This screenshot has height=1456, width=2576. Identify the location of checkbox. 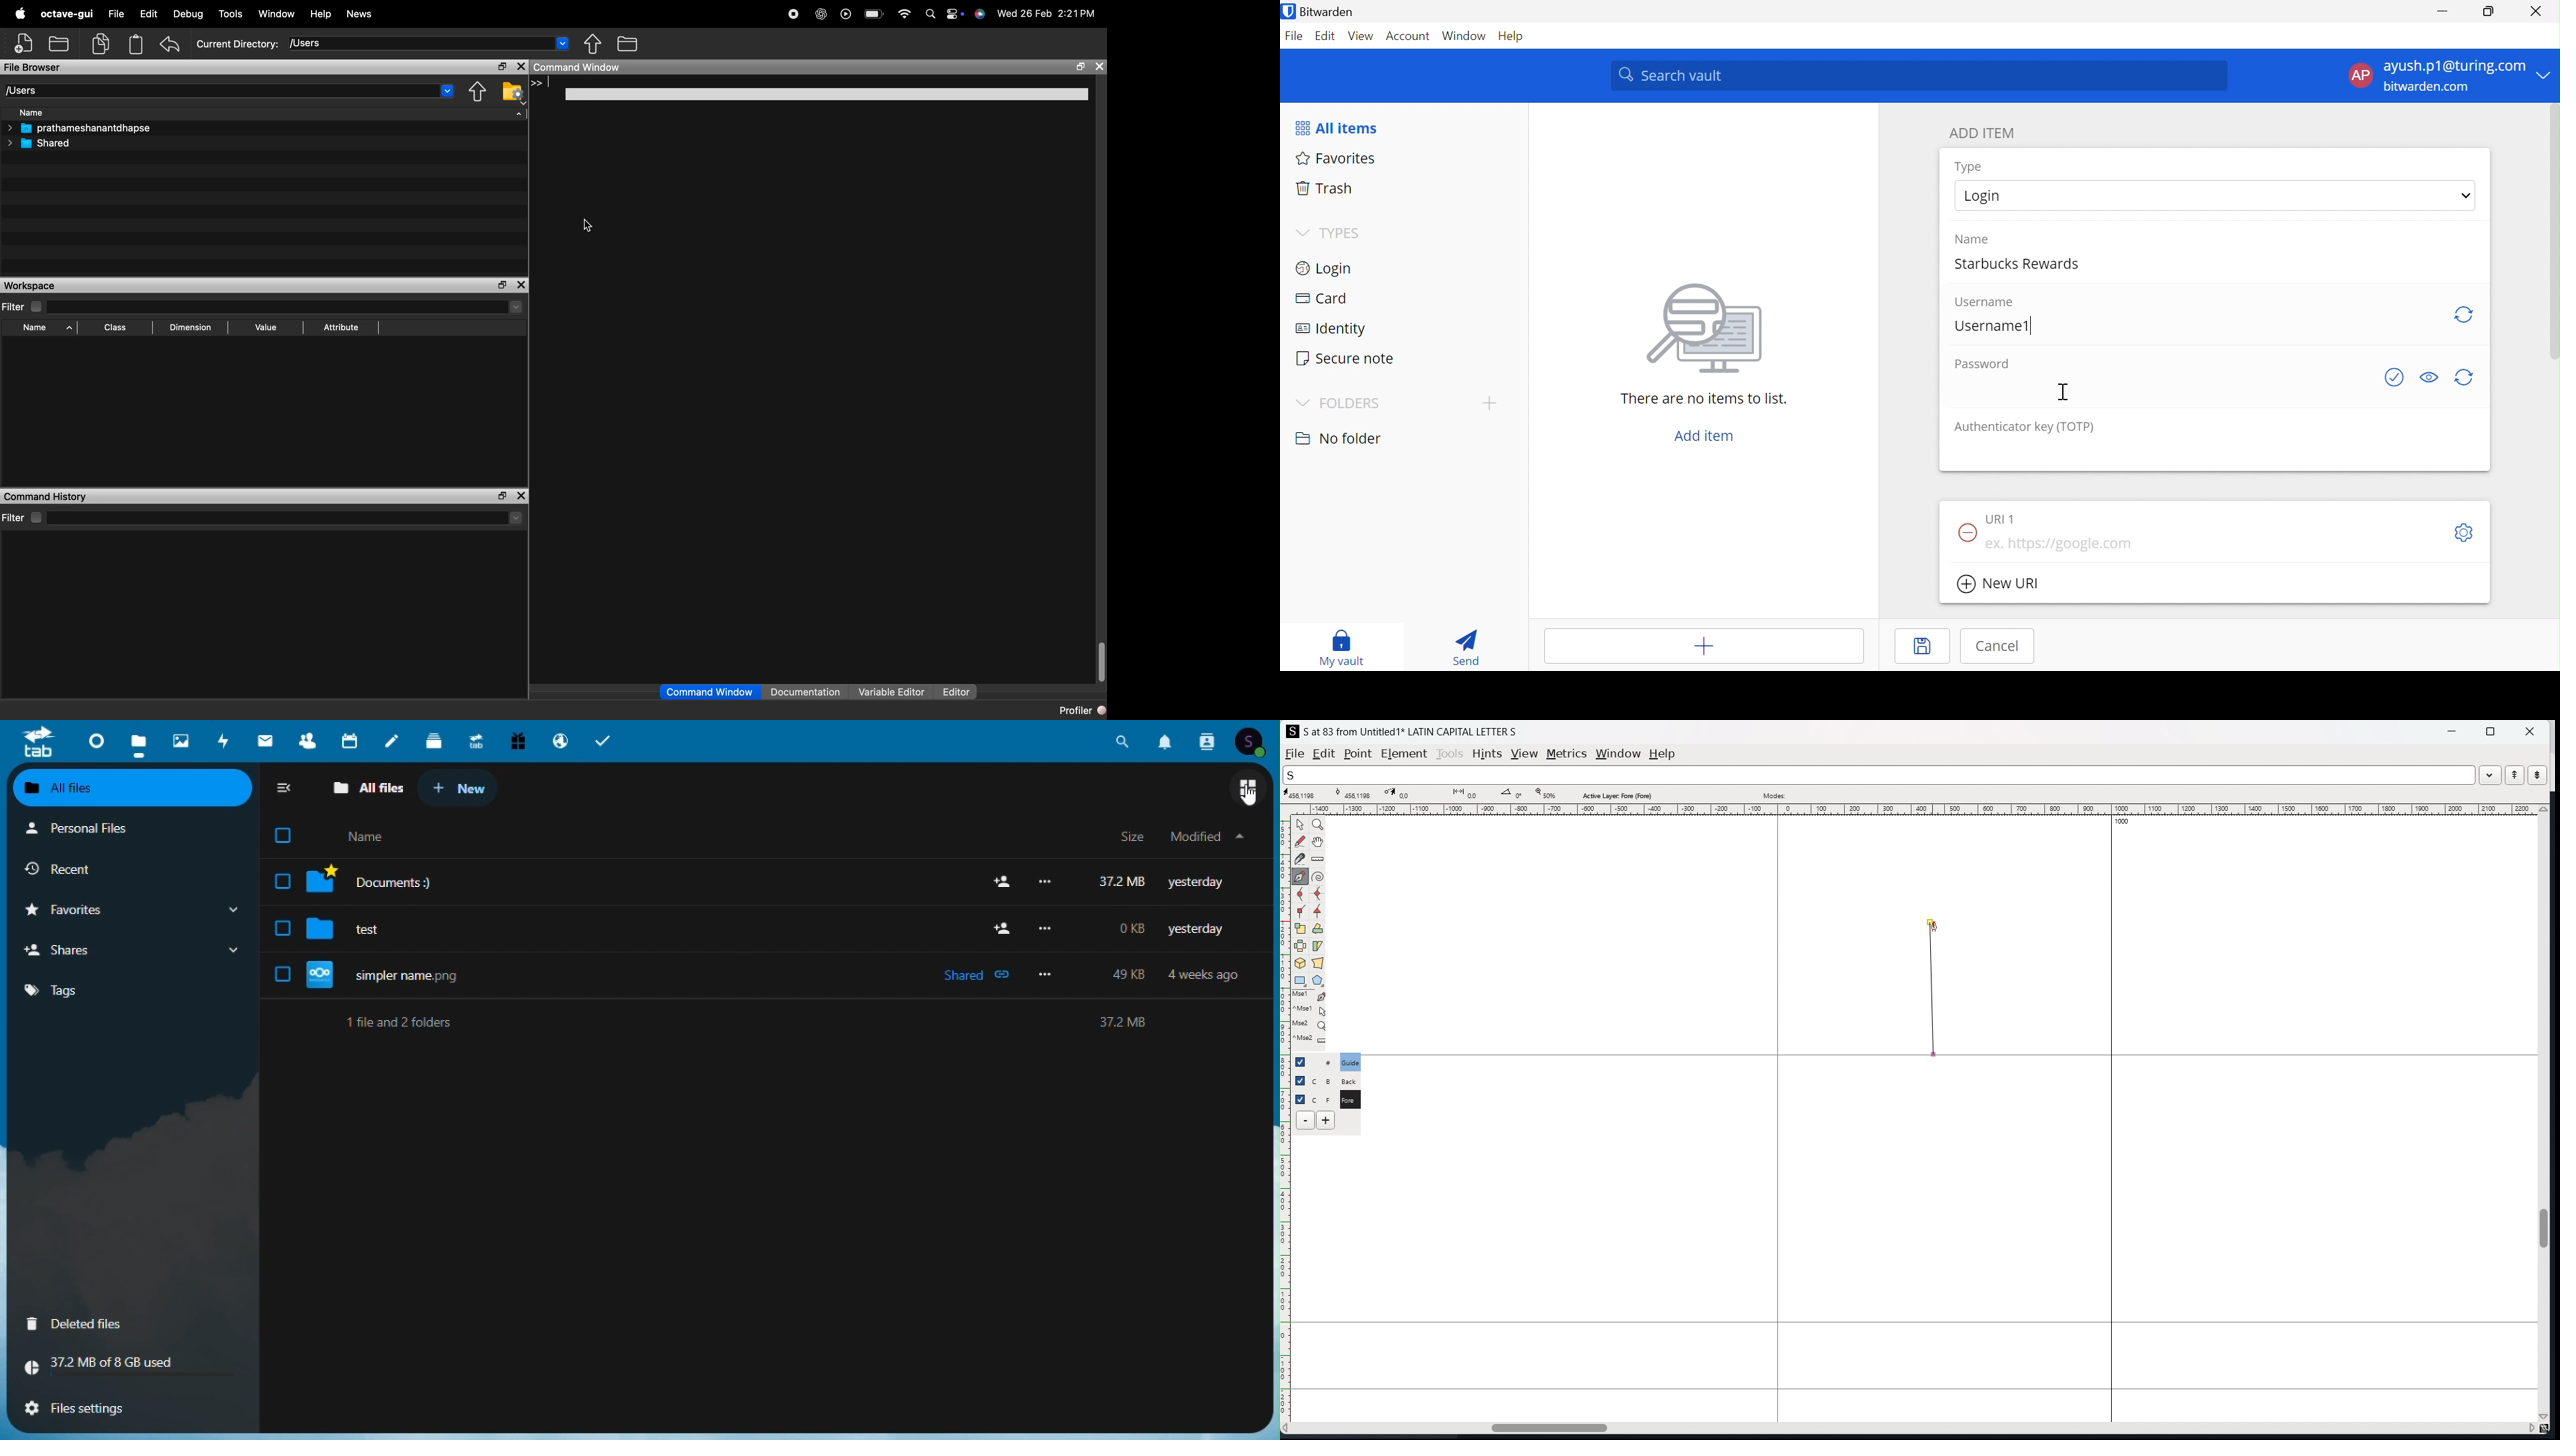
(1304, 1061).